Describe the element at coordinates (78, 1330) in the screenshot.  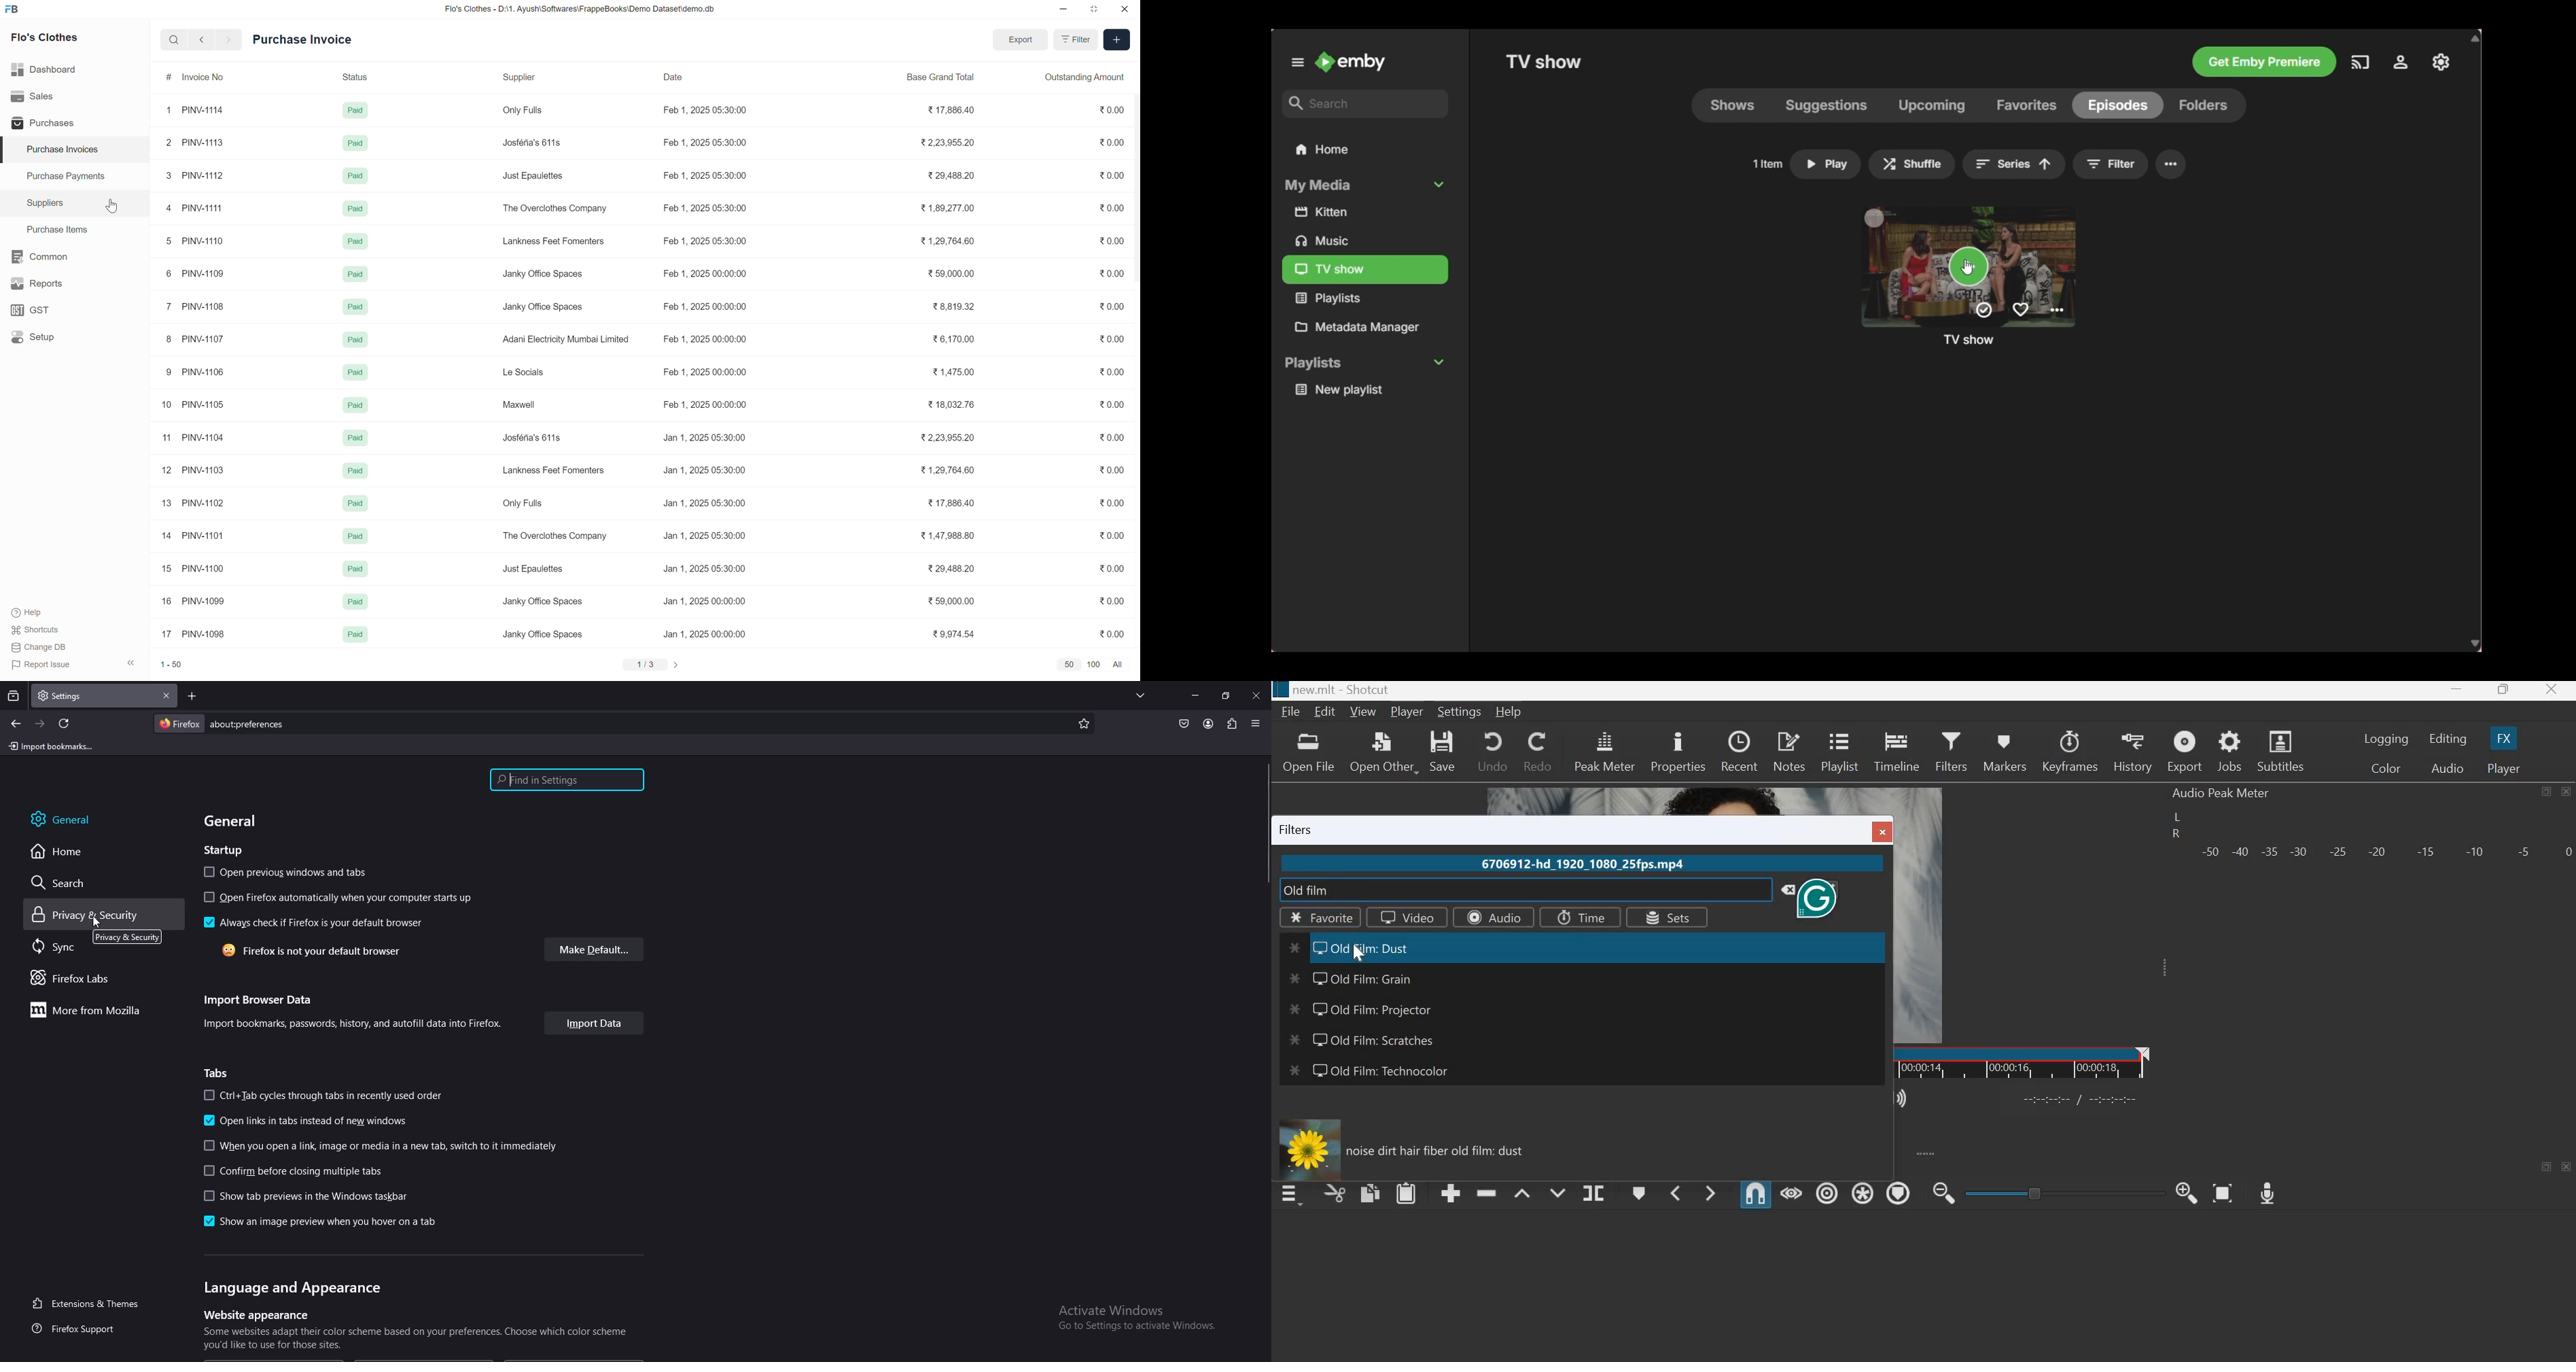
I see `firefox support` at that location.